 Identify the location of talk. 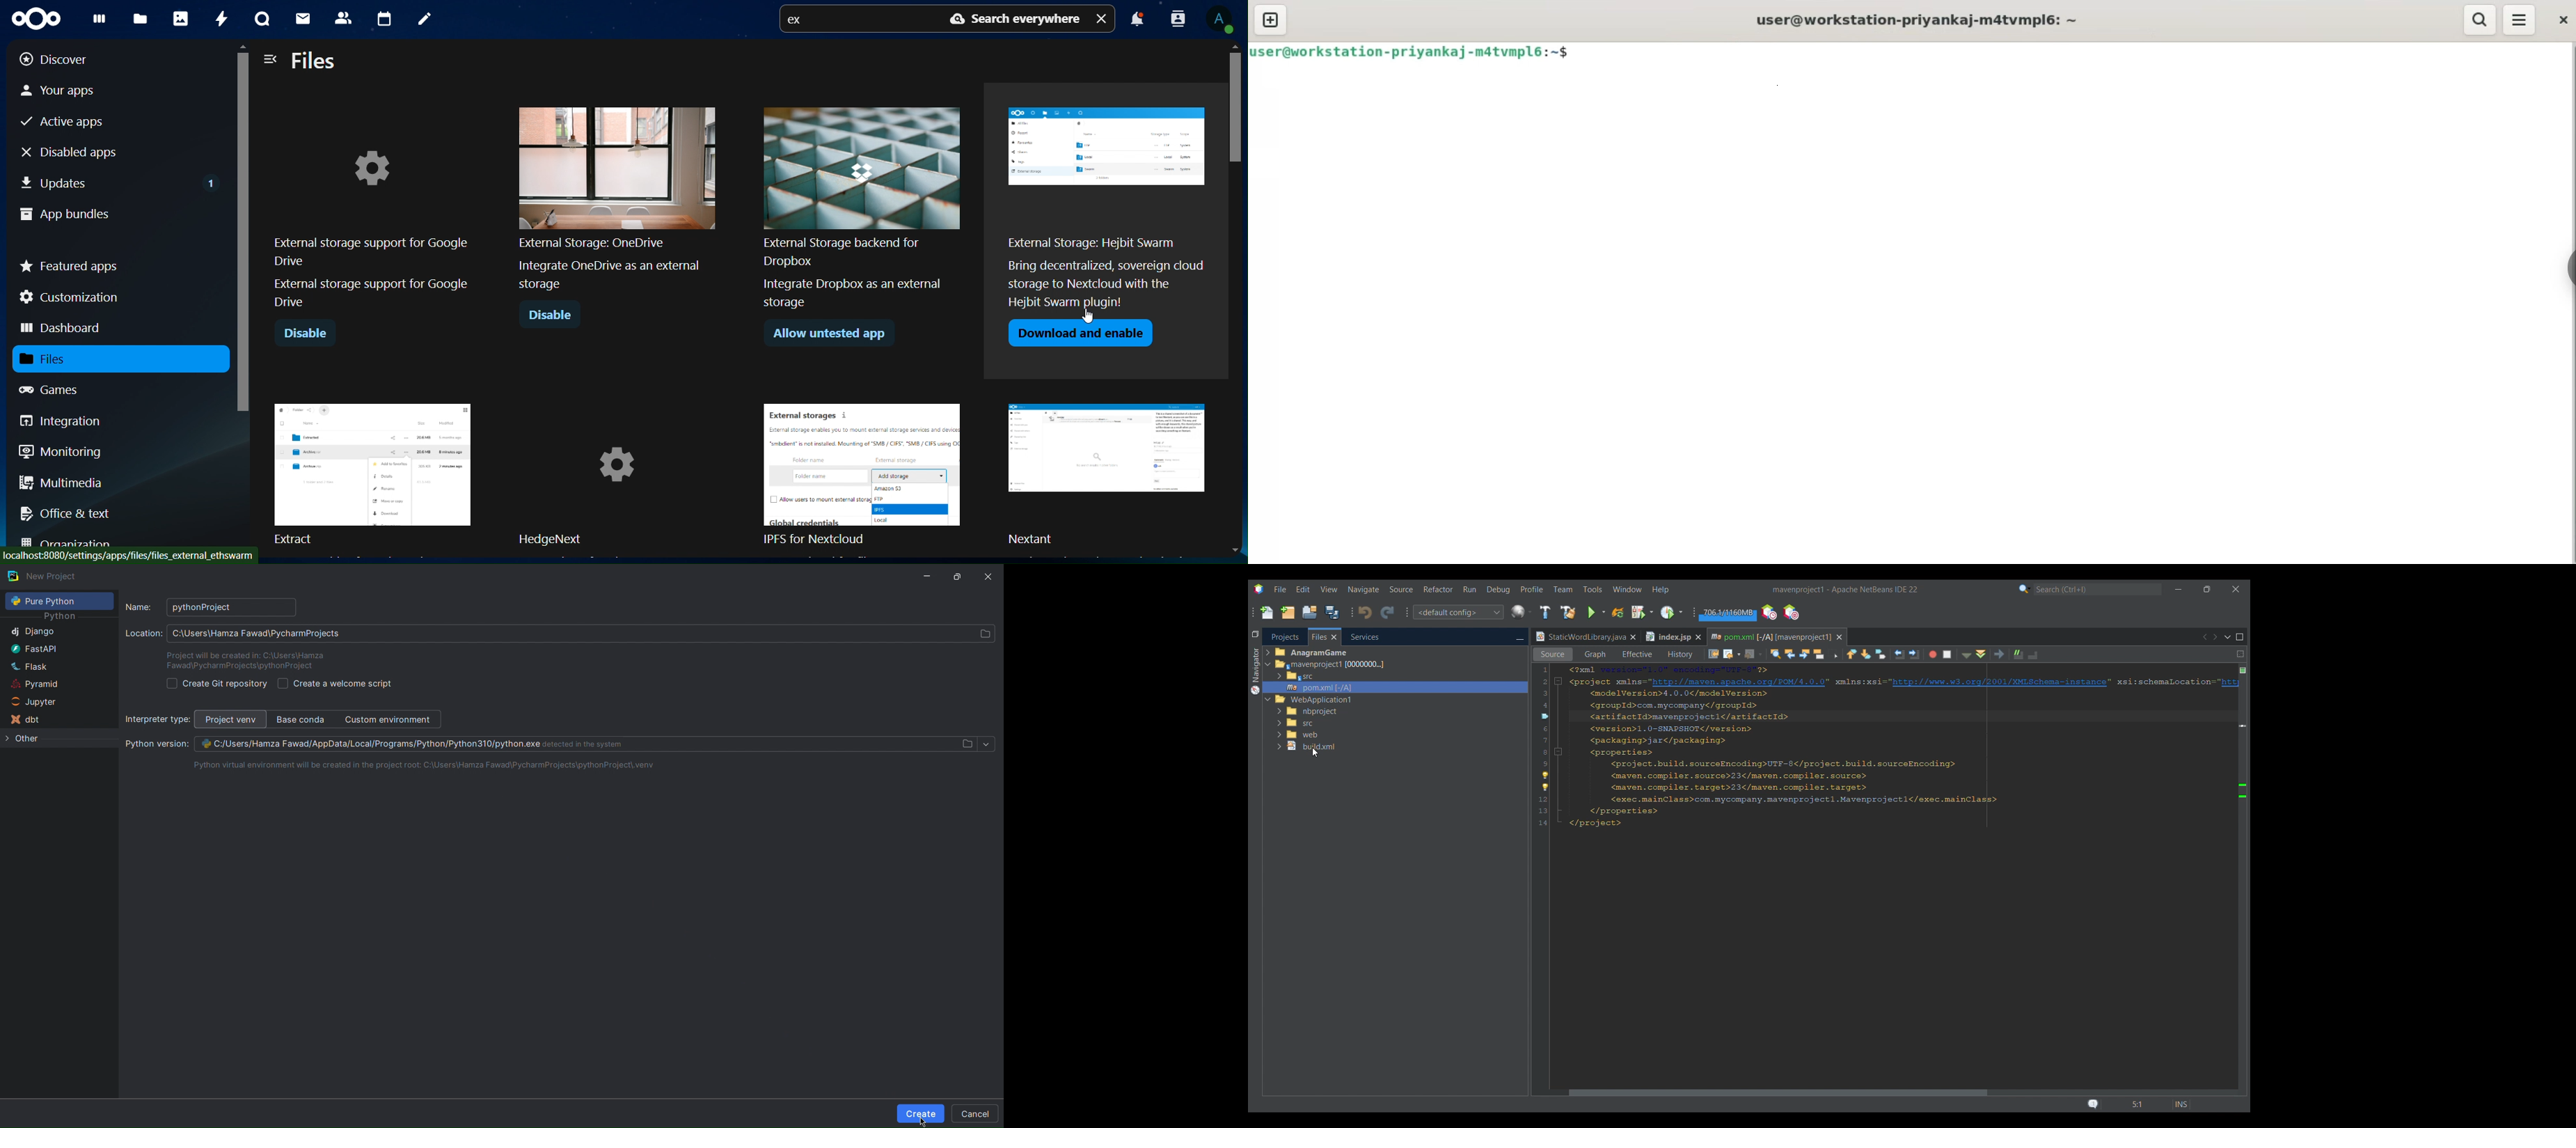
(260, 20).